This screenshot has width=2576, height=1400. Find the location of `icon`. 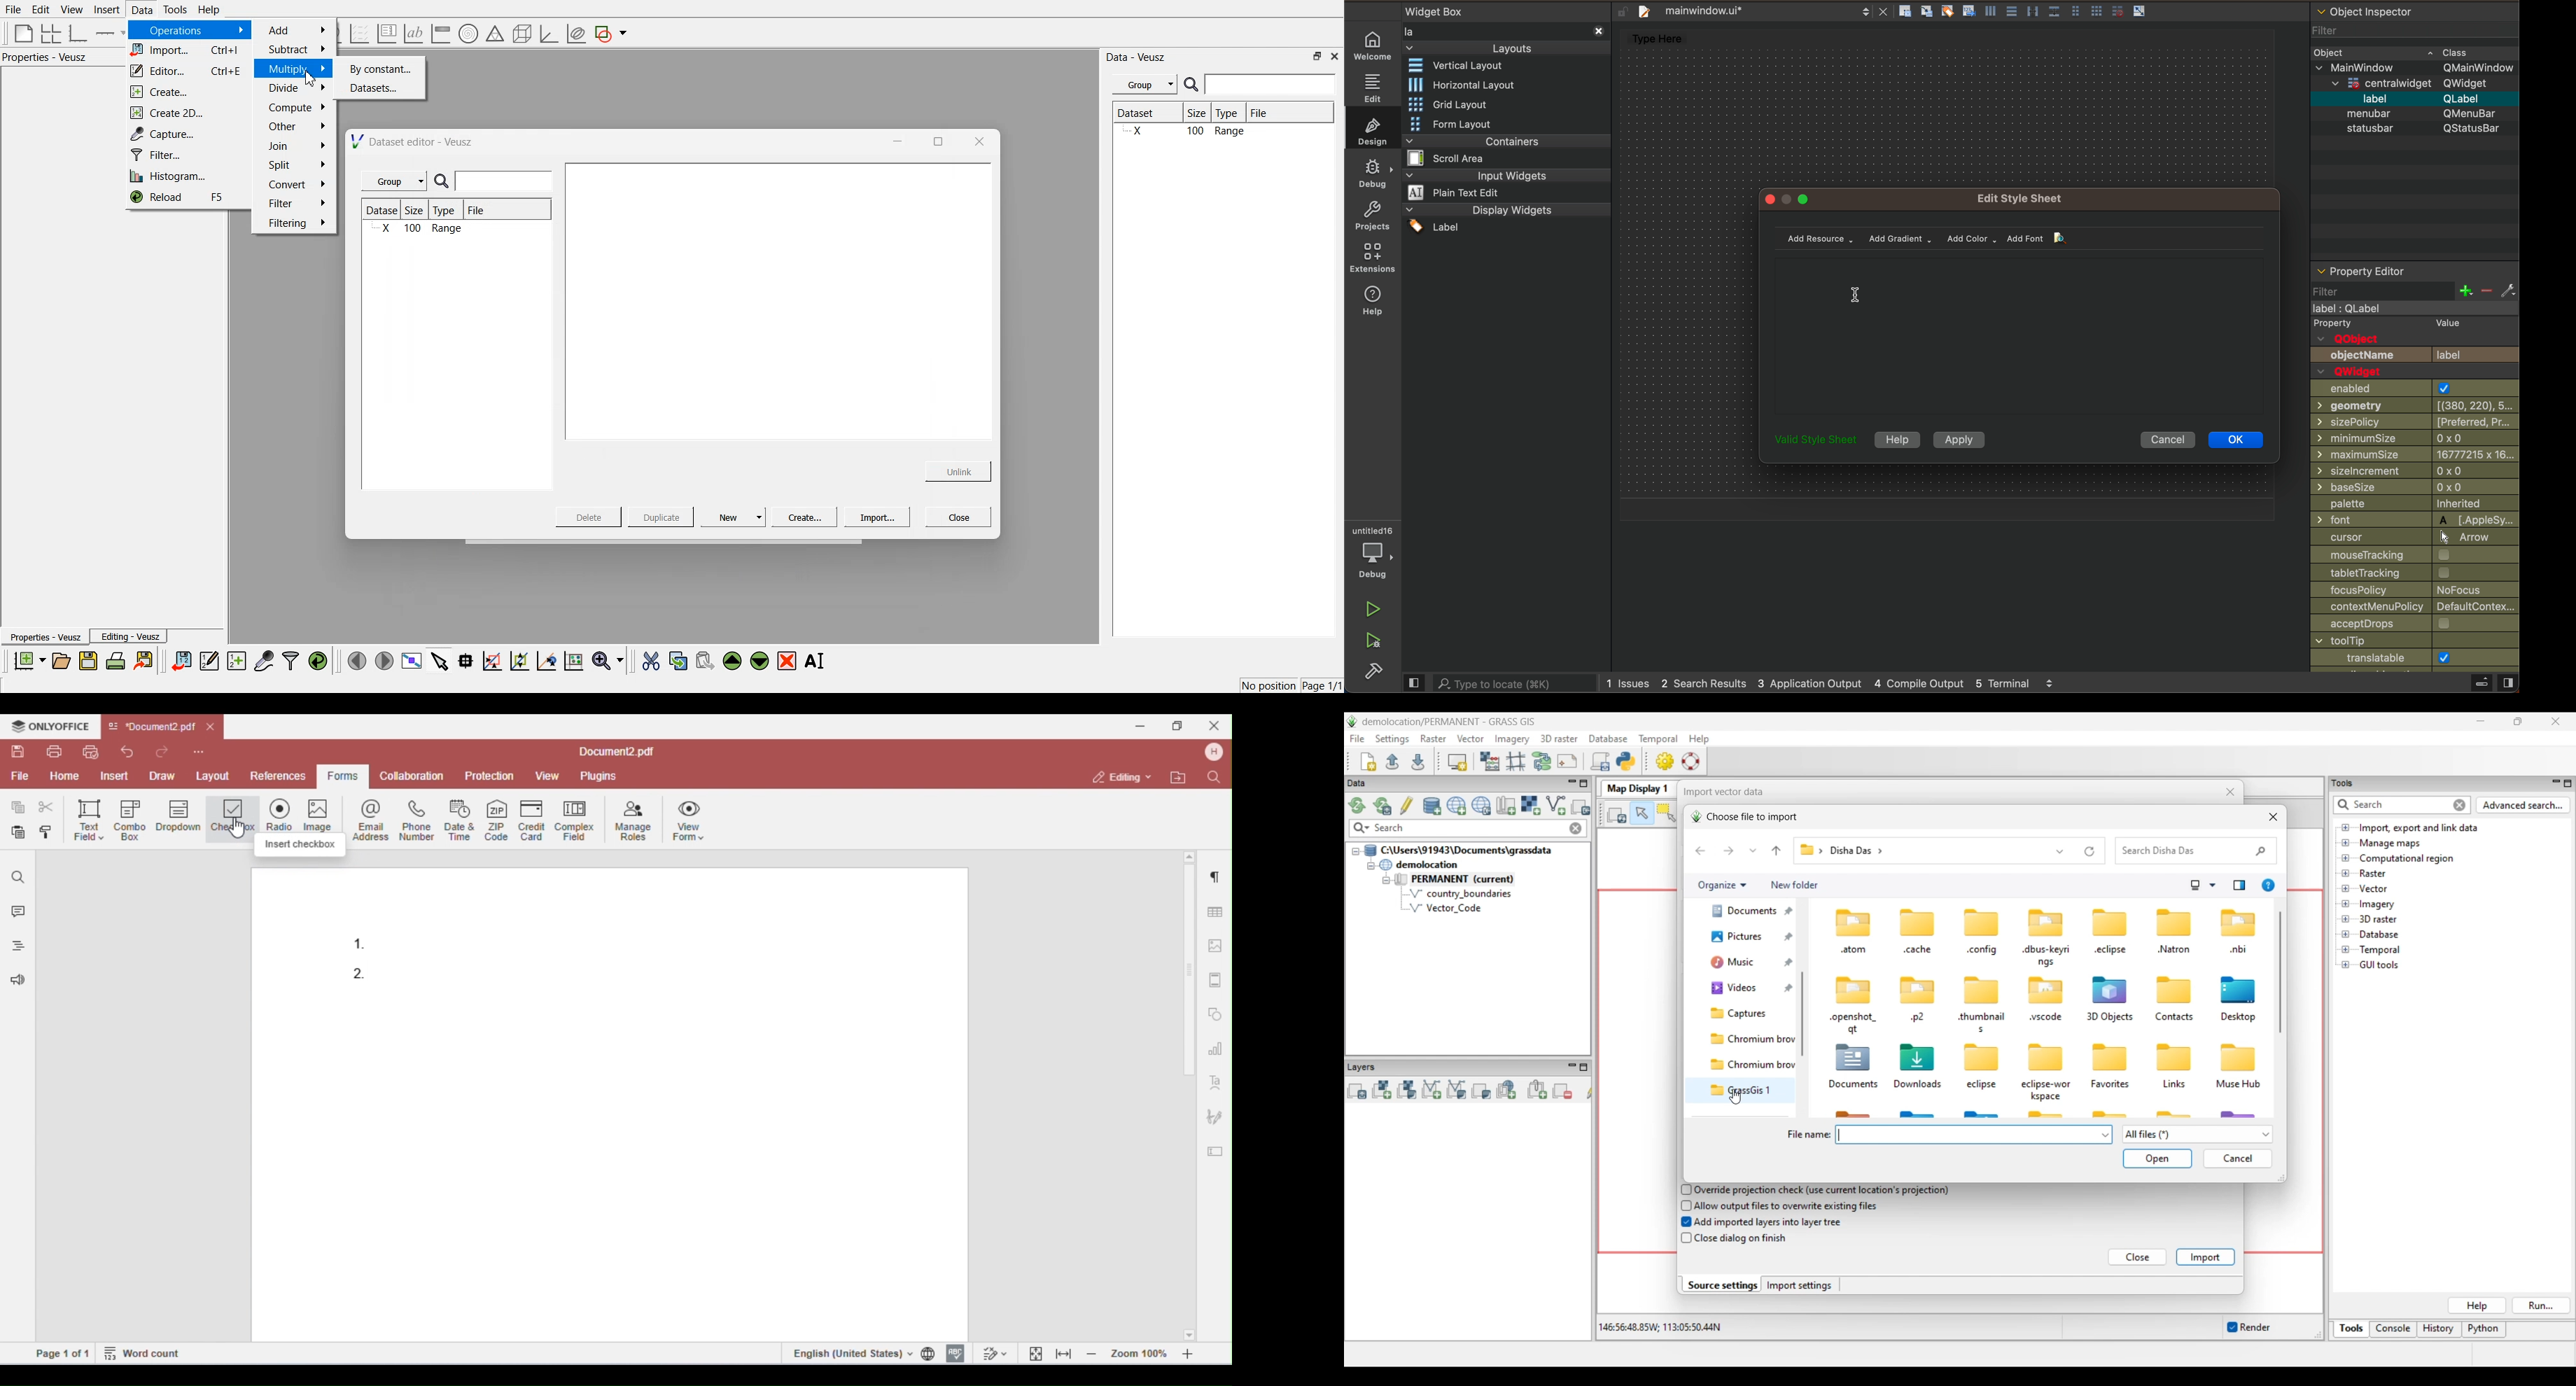

icon is located at coordinates (1919, 1056).